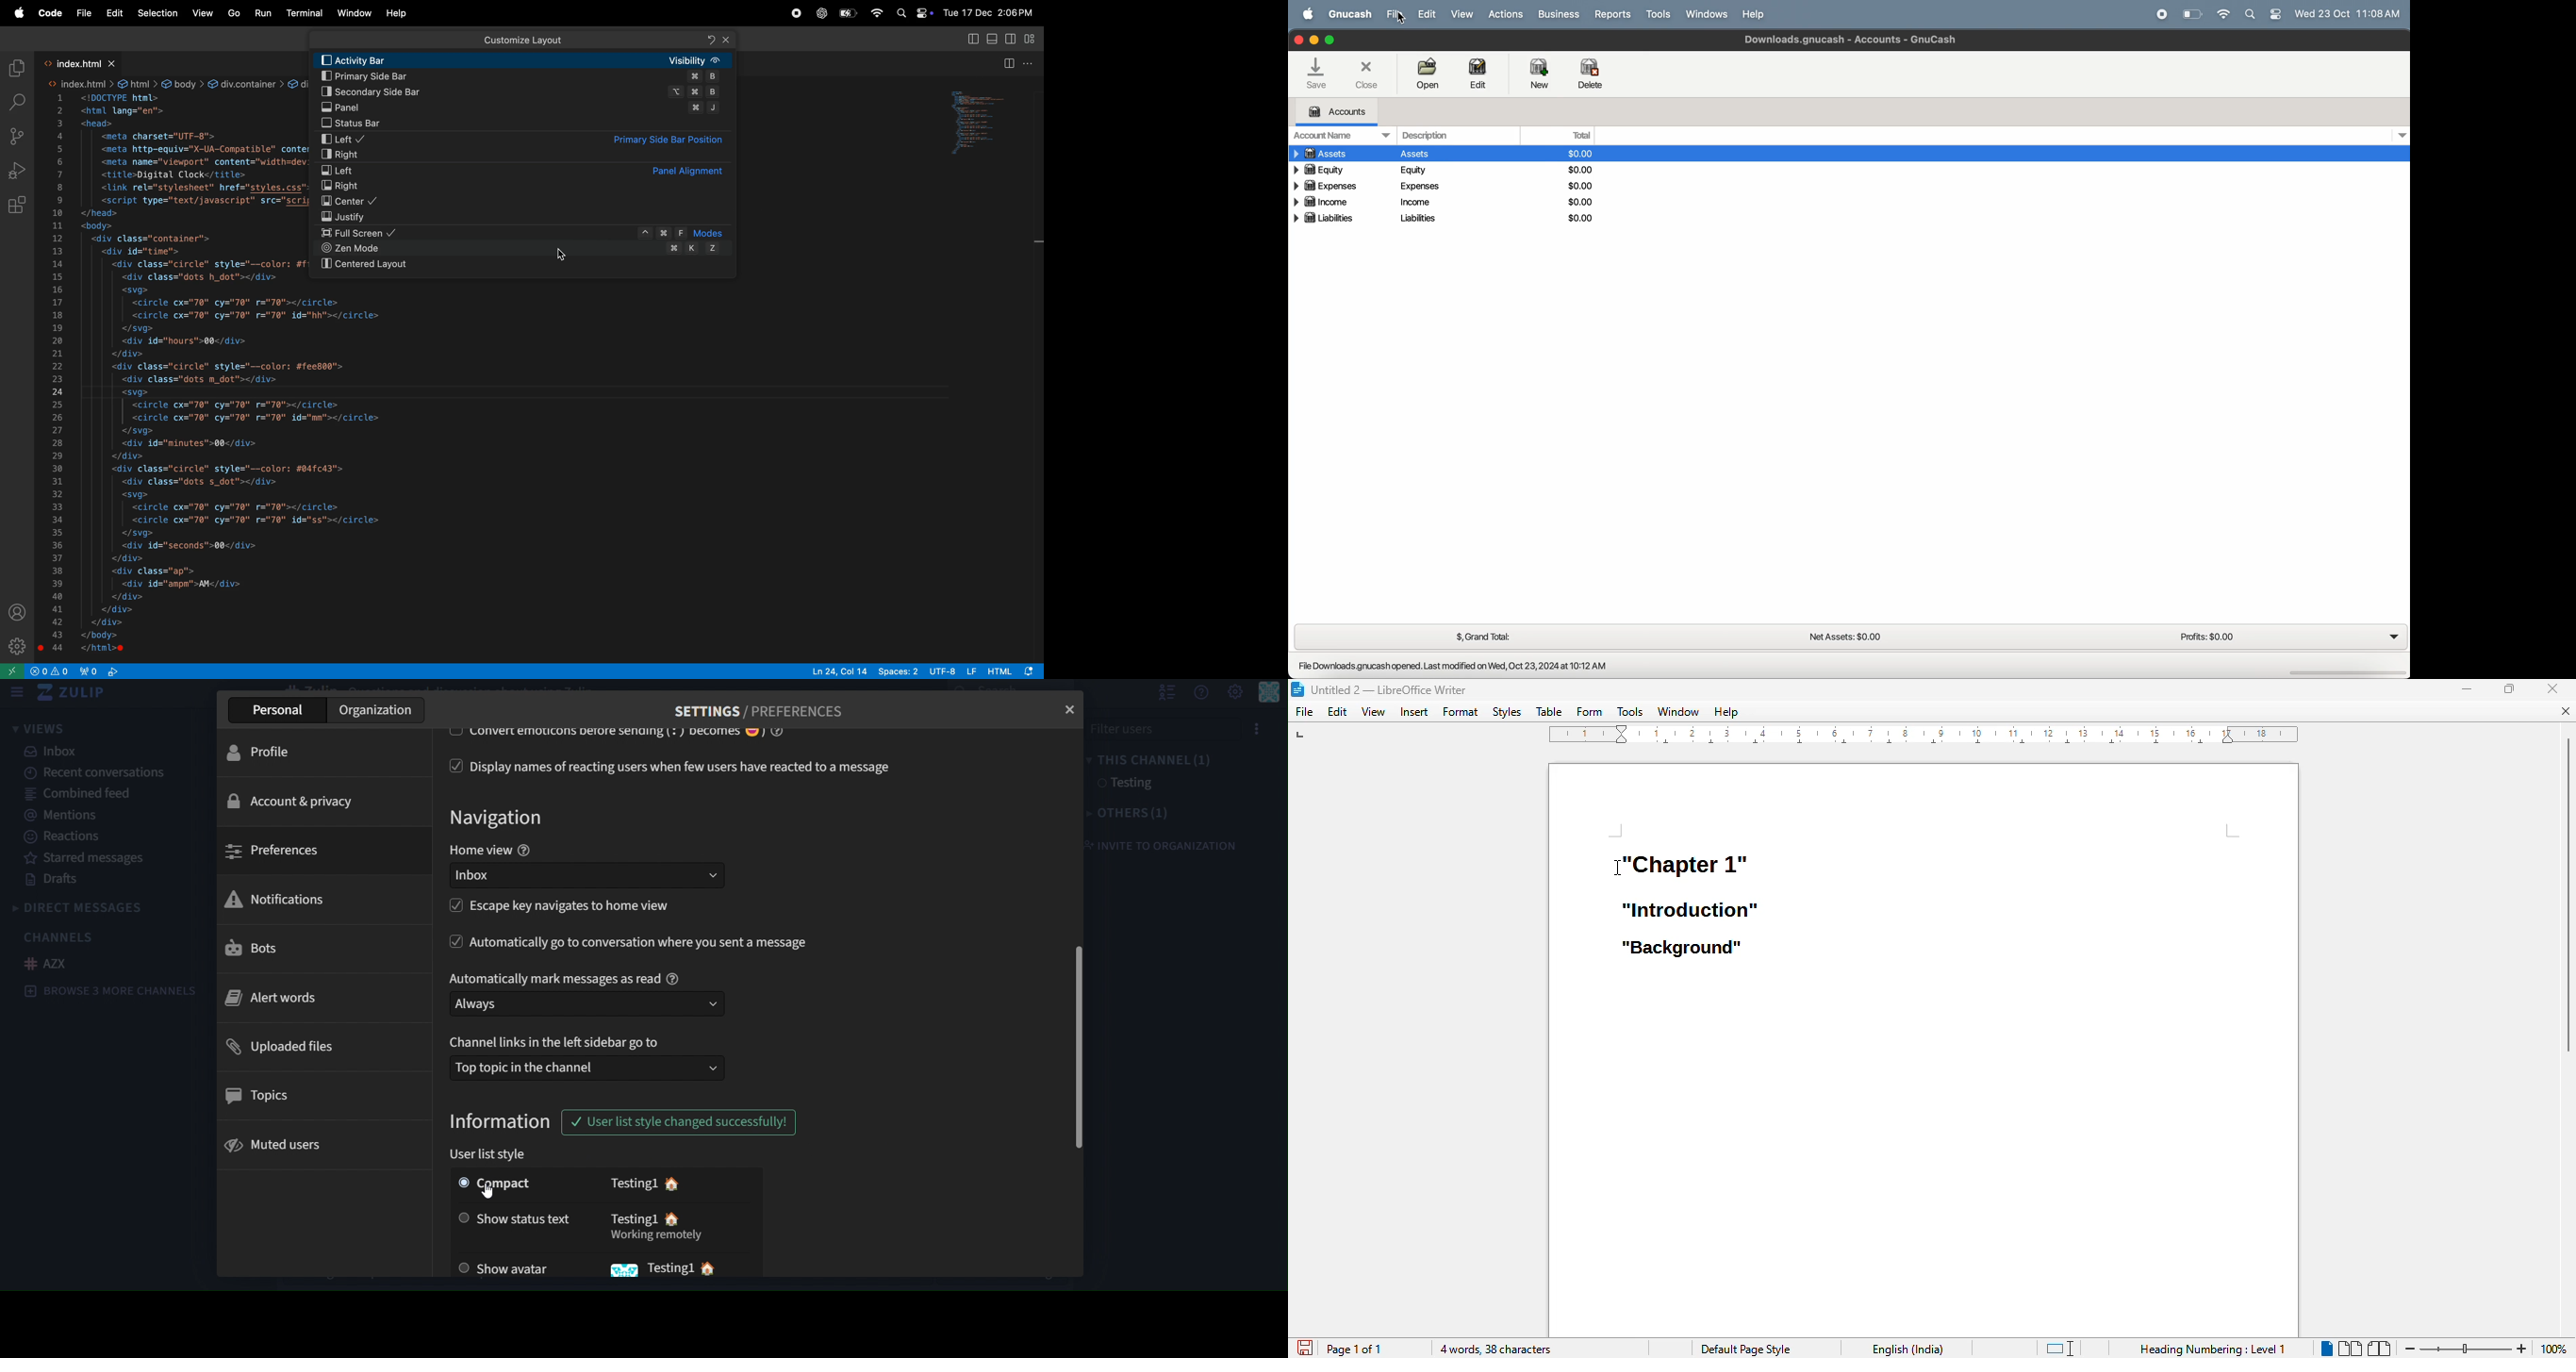  I want to click on sidebar, so click(16, 692).